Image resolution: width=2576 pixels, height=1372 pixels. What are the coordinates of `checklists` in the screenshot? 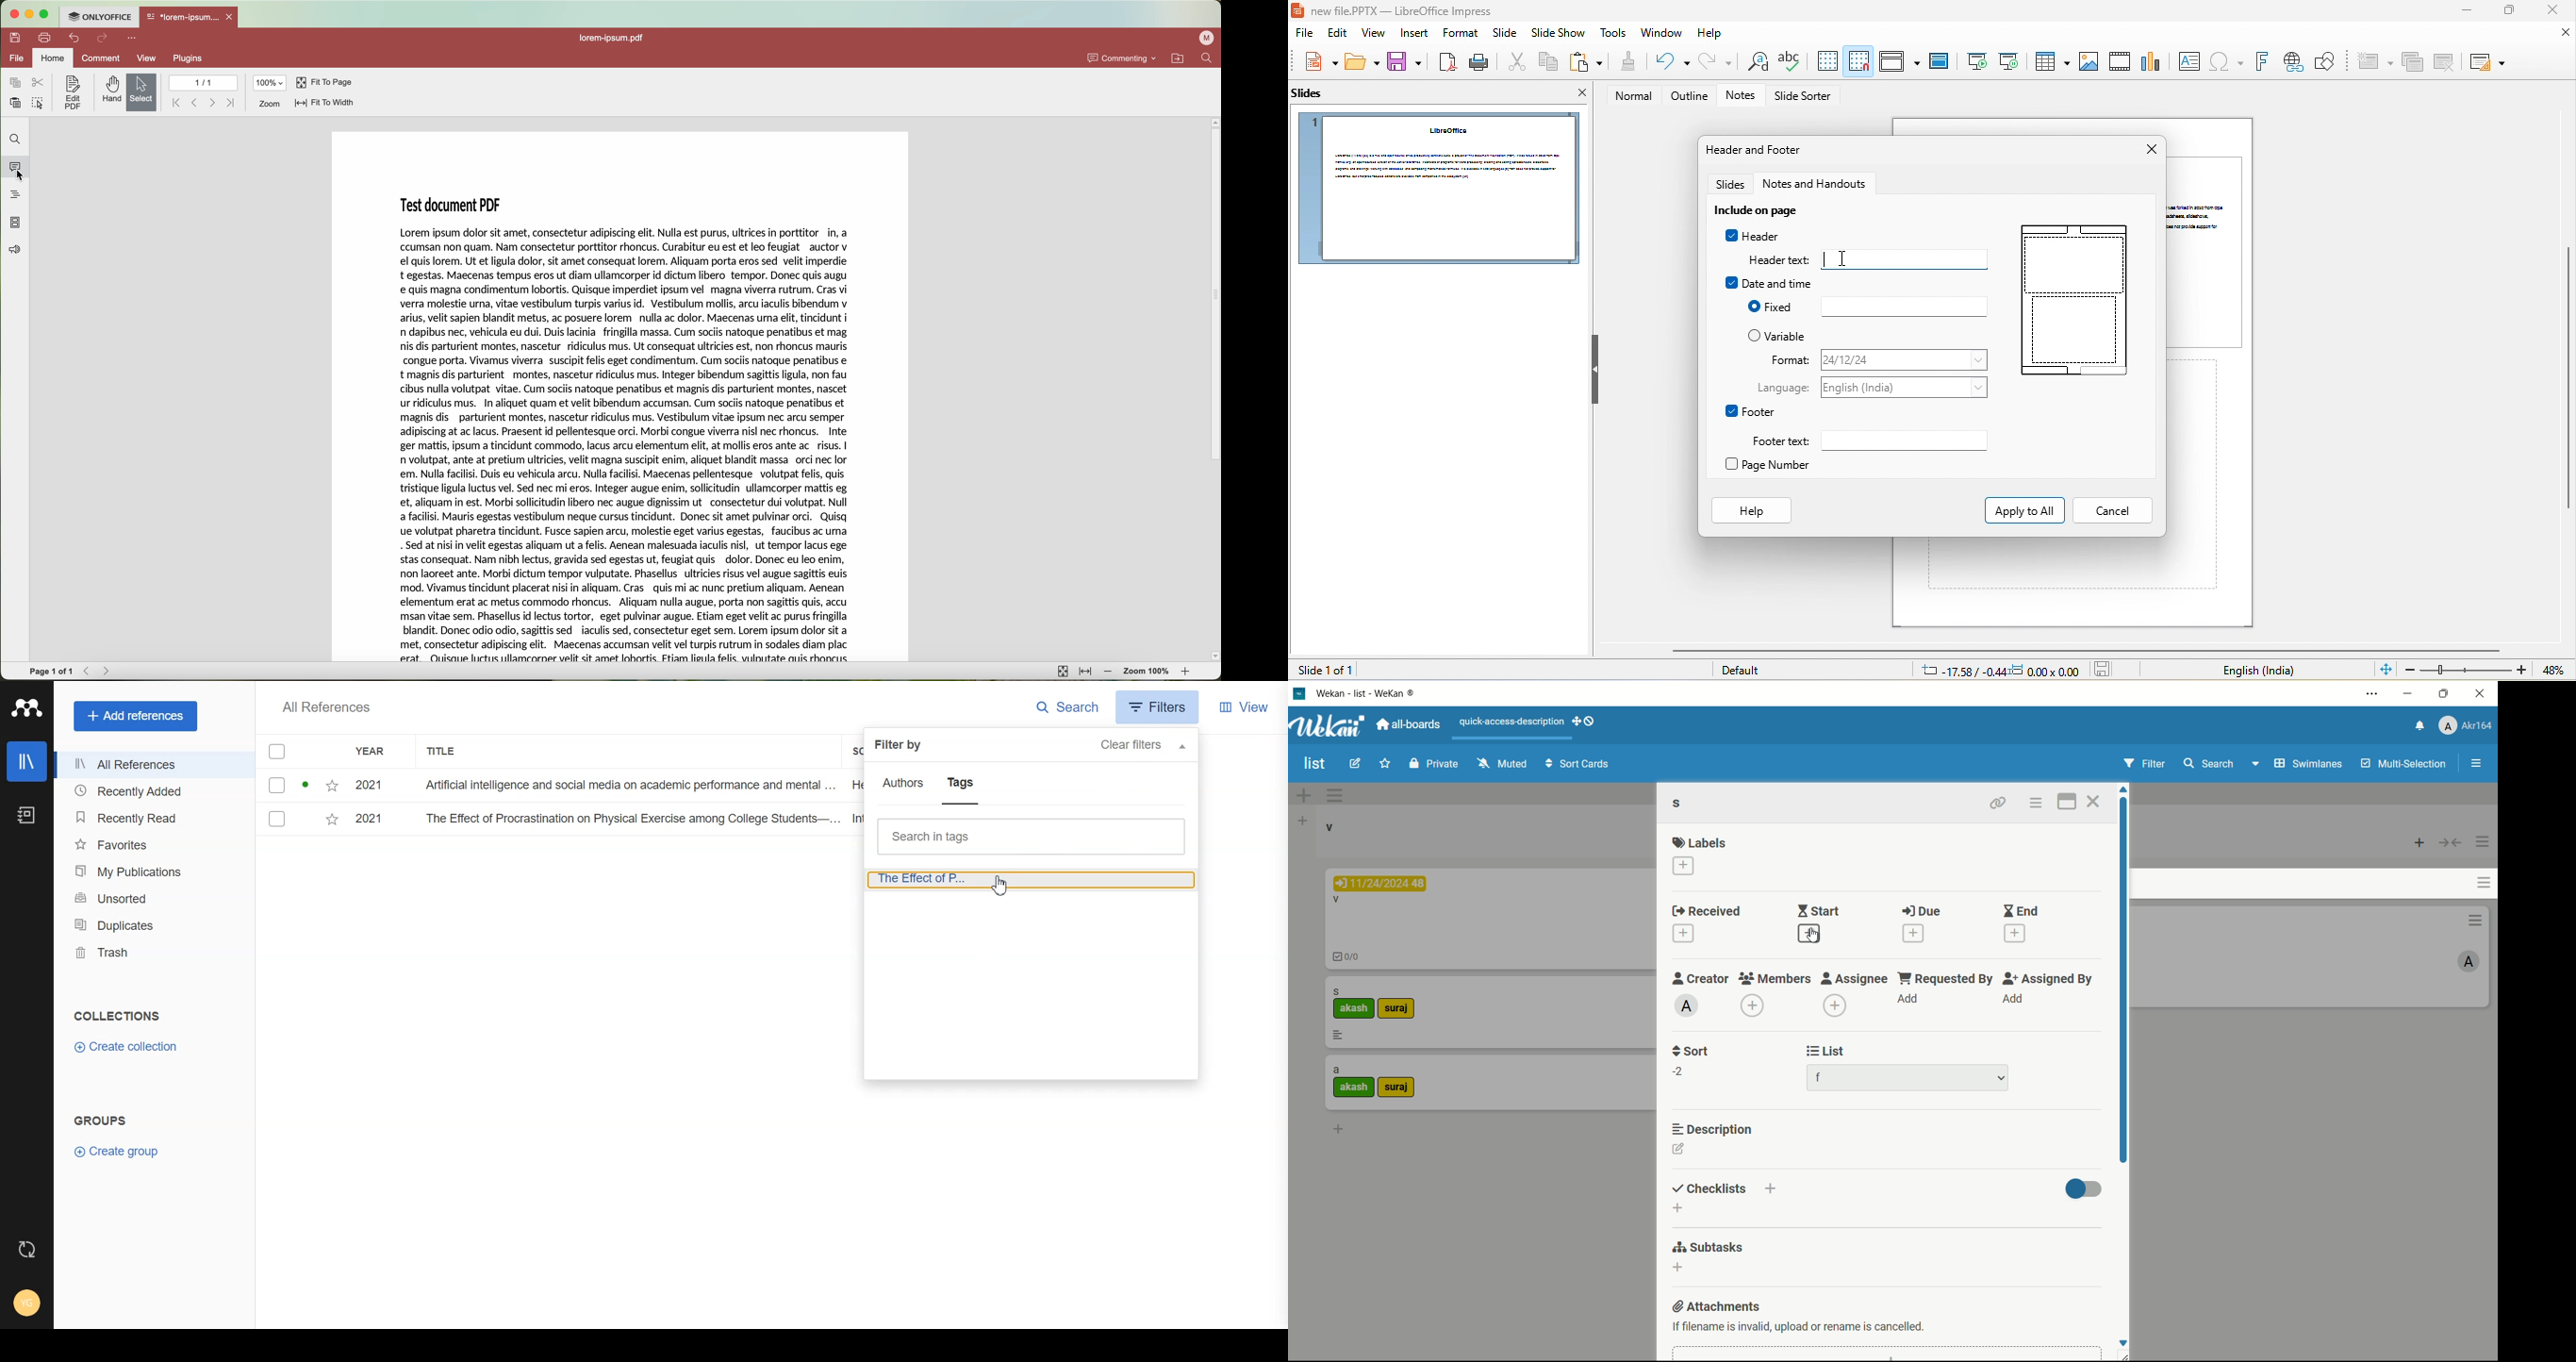 It's located at (1709, 1189).